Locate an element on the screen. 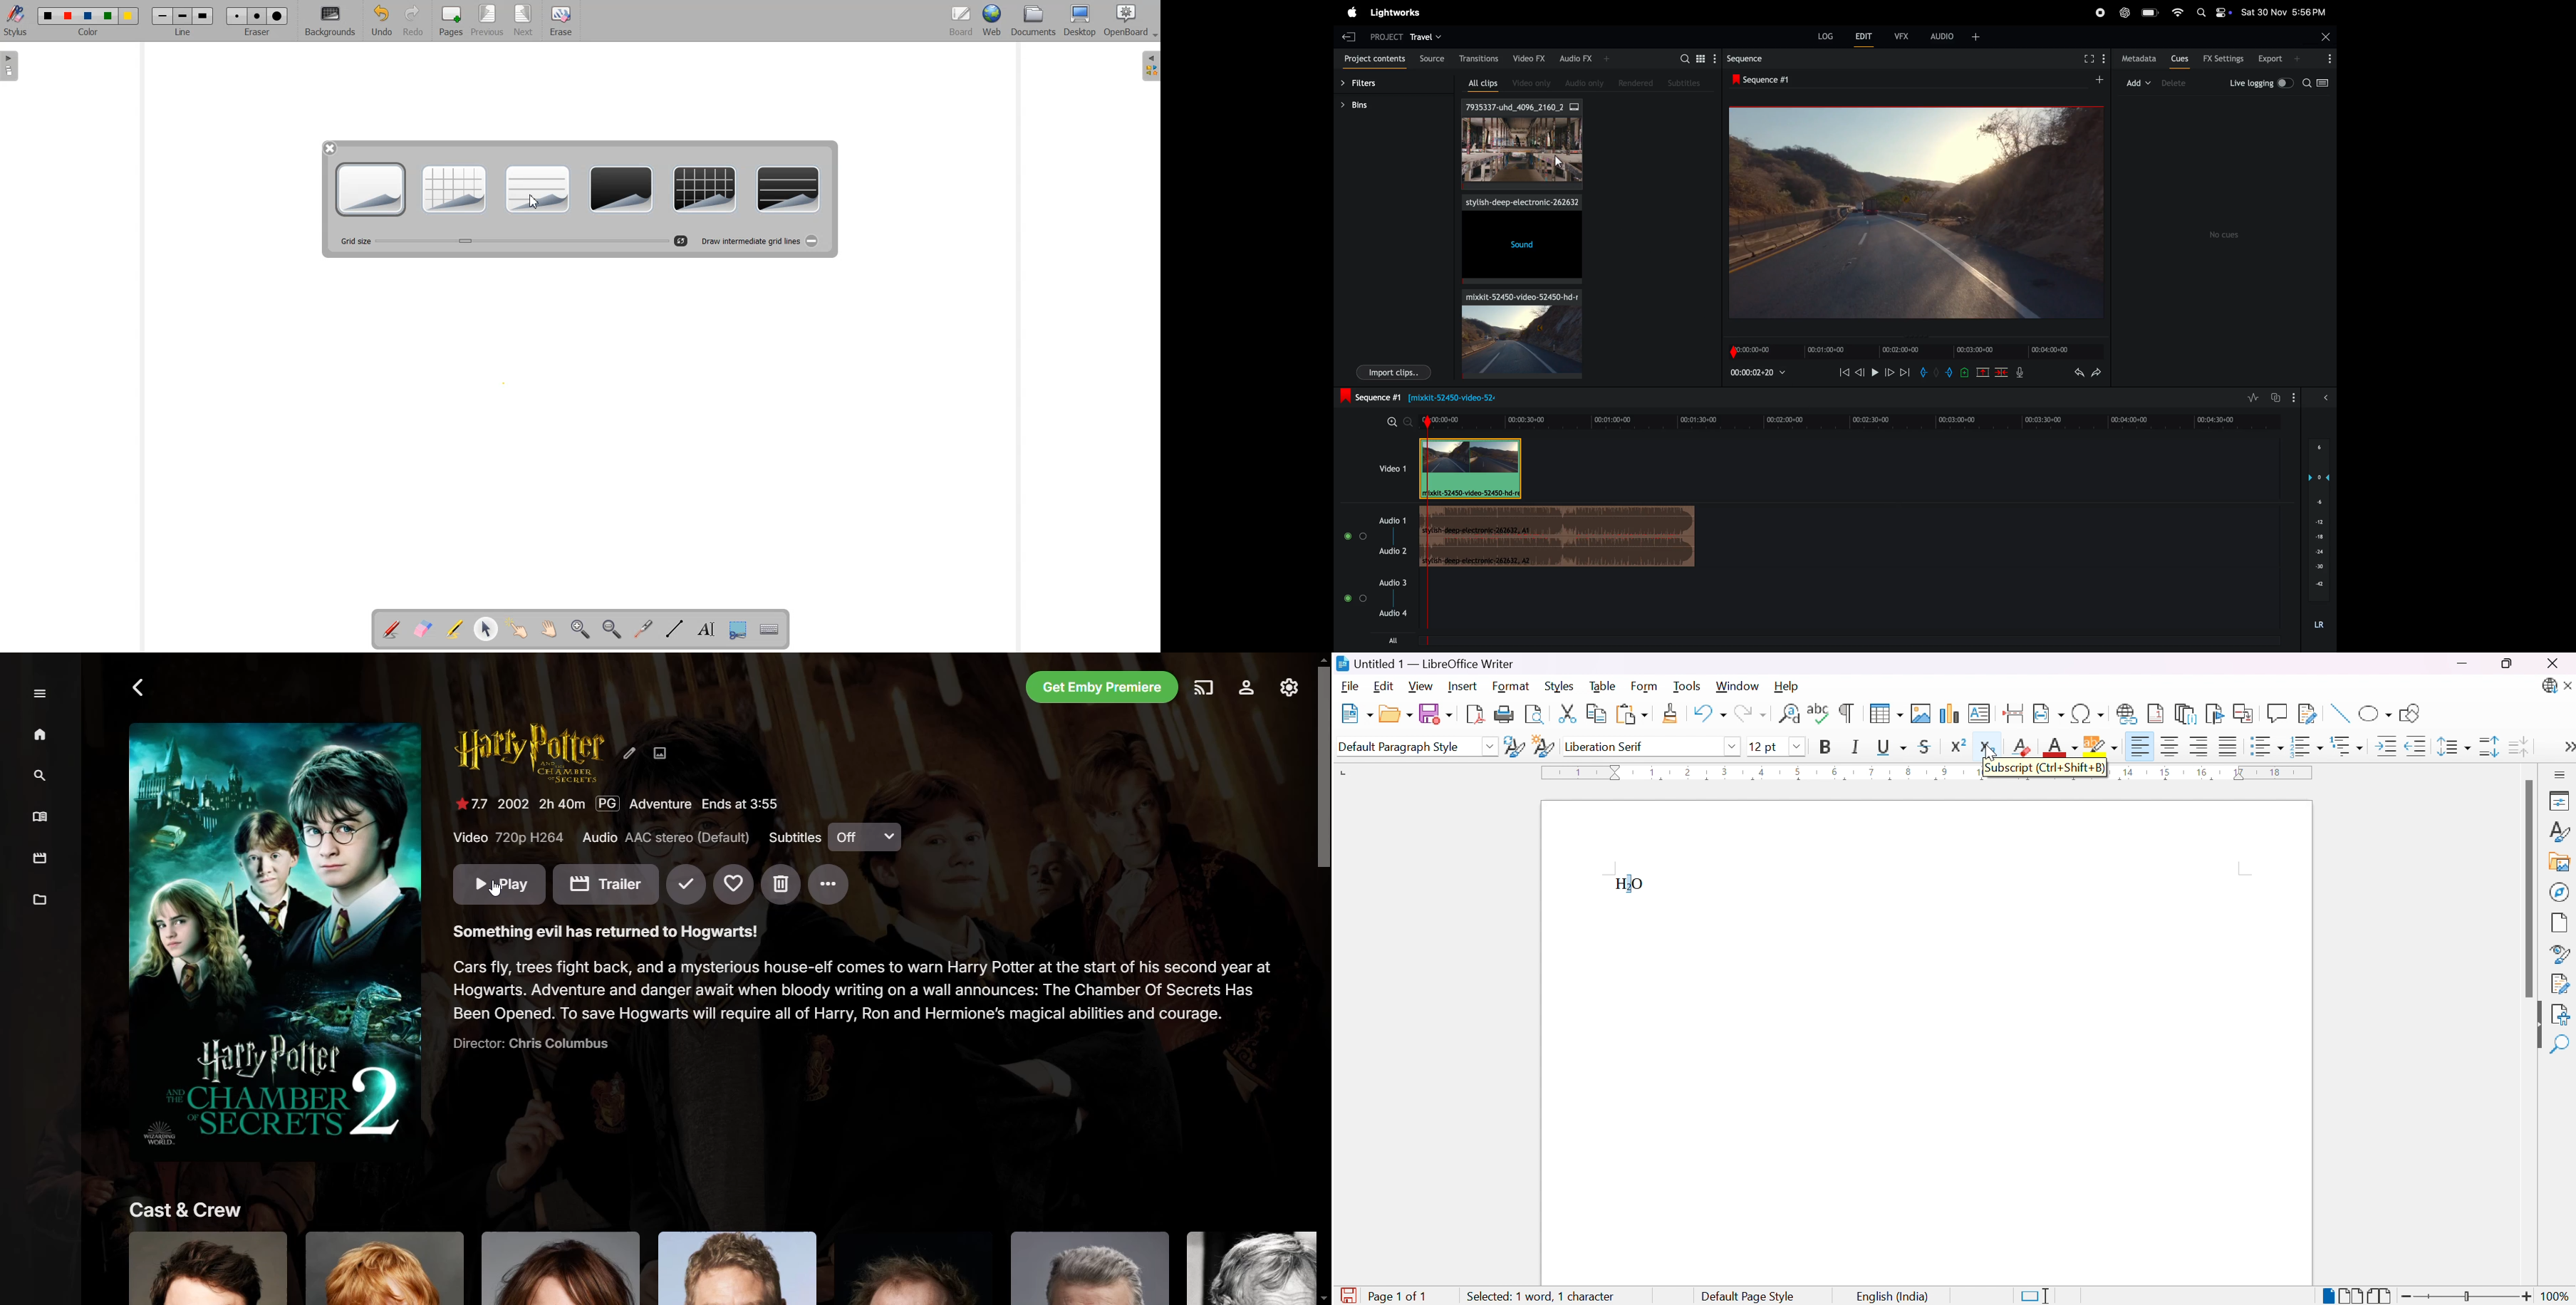 The width and height of the screenshot is (2576, 1316). Insert bookmark is located at coordinates (2216, 713).